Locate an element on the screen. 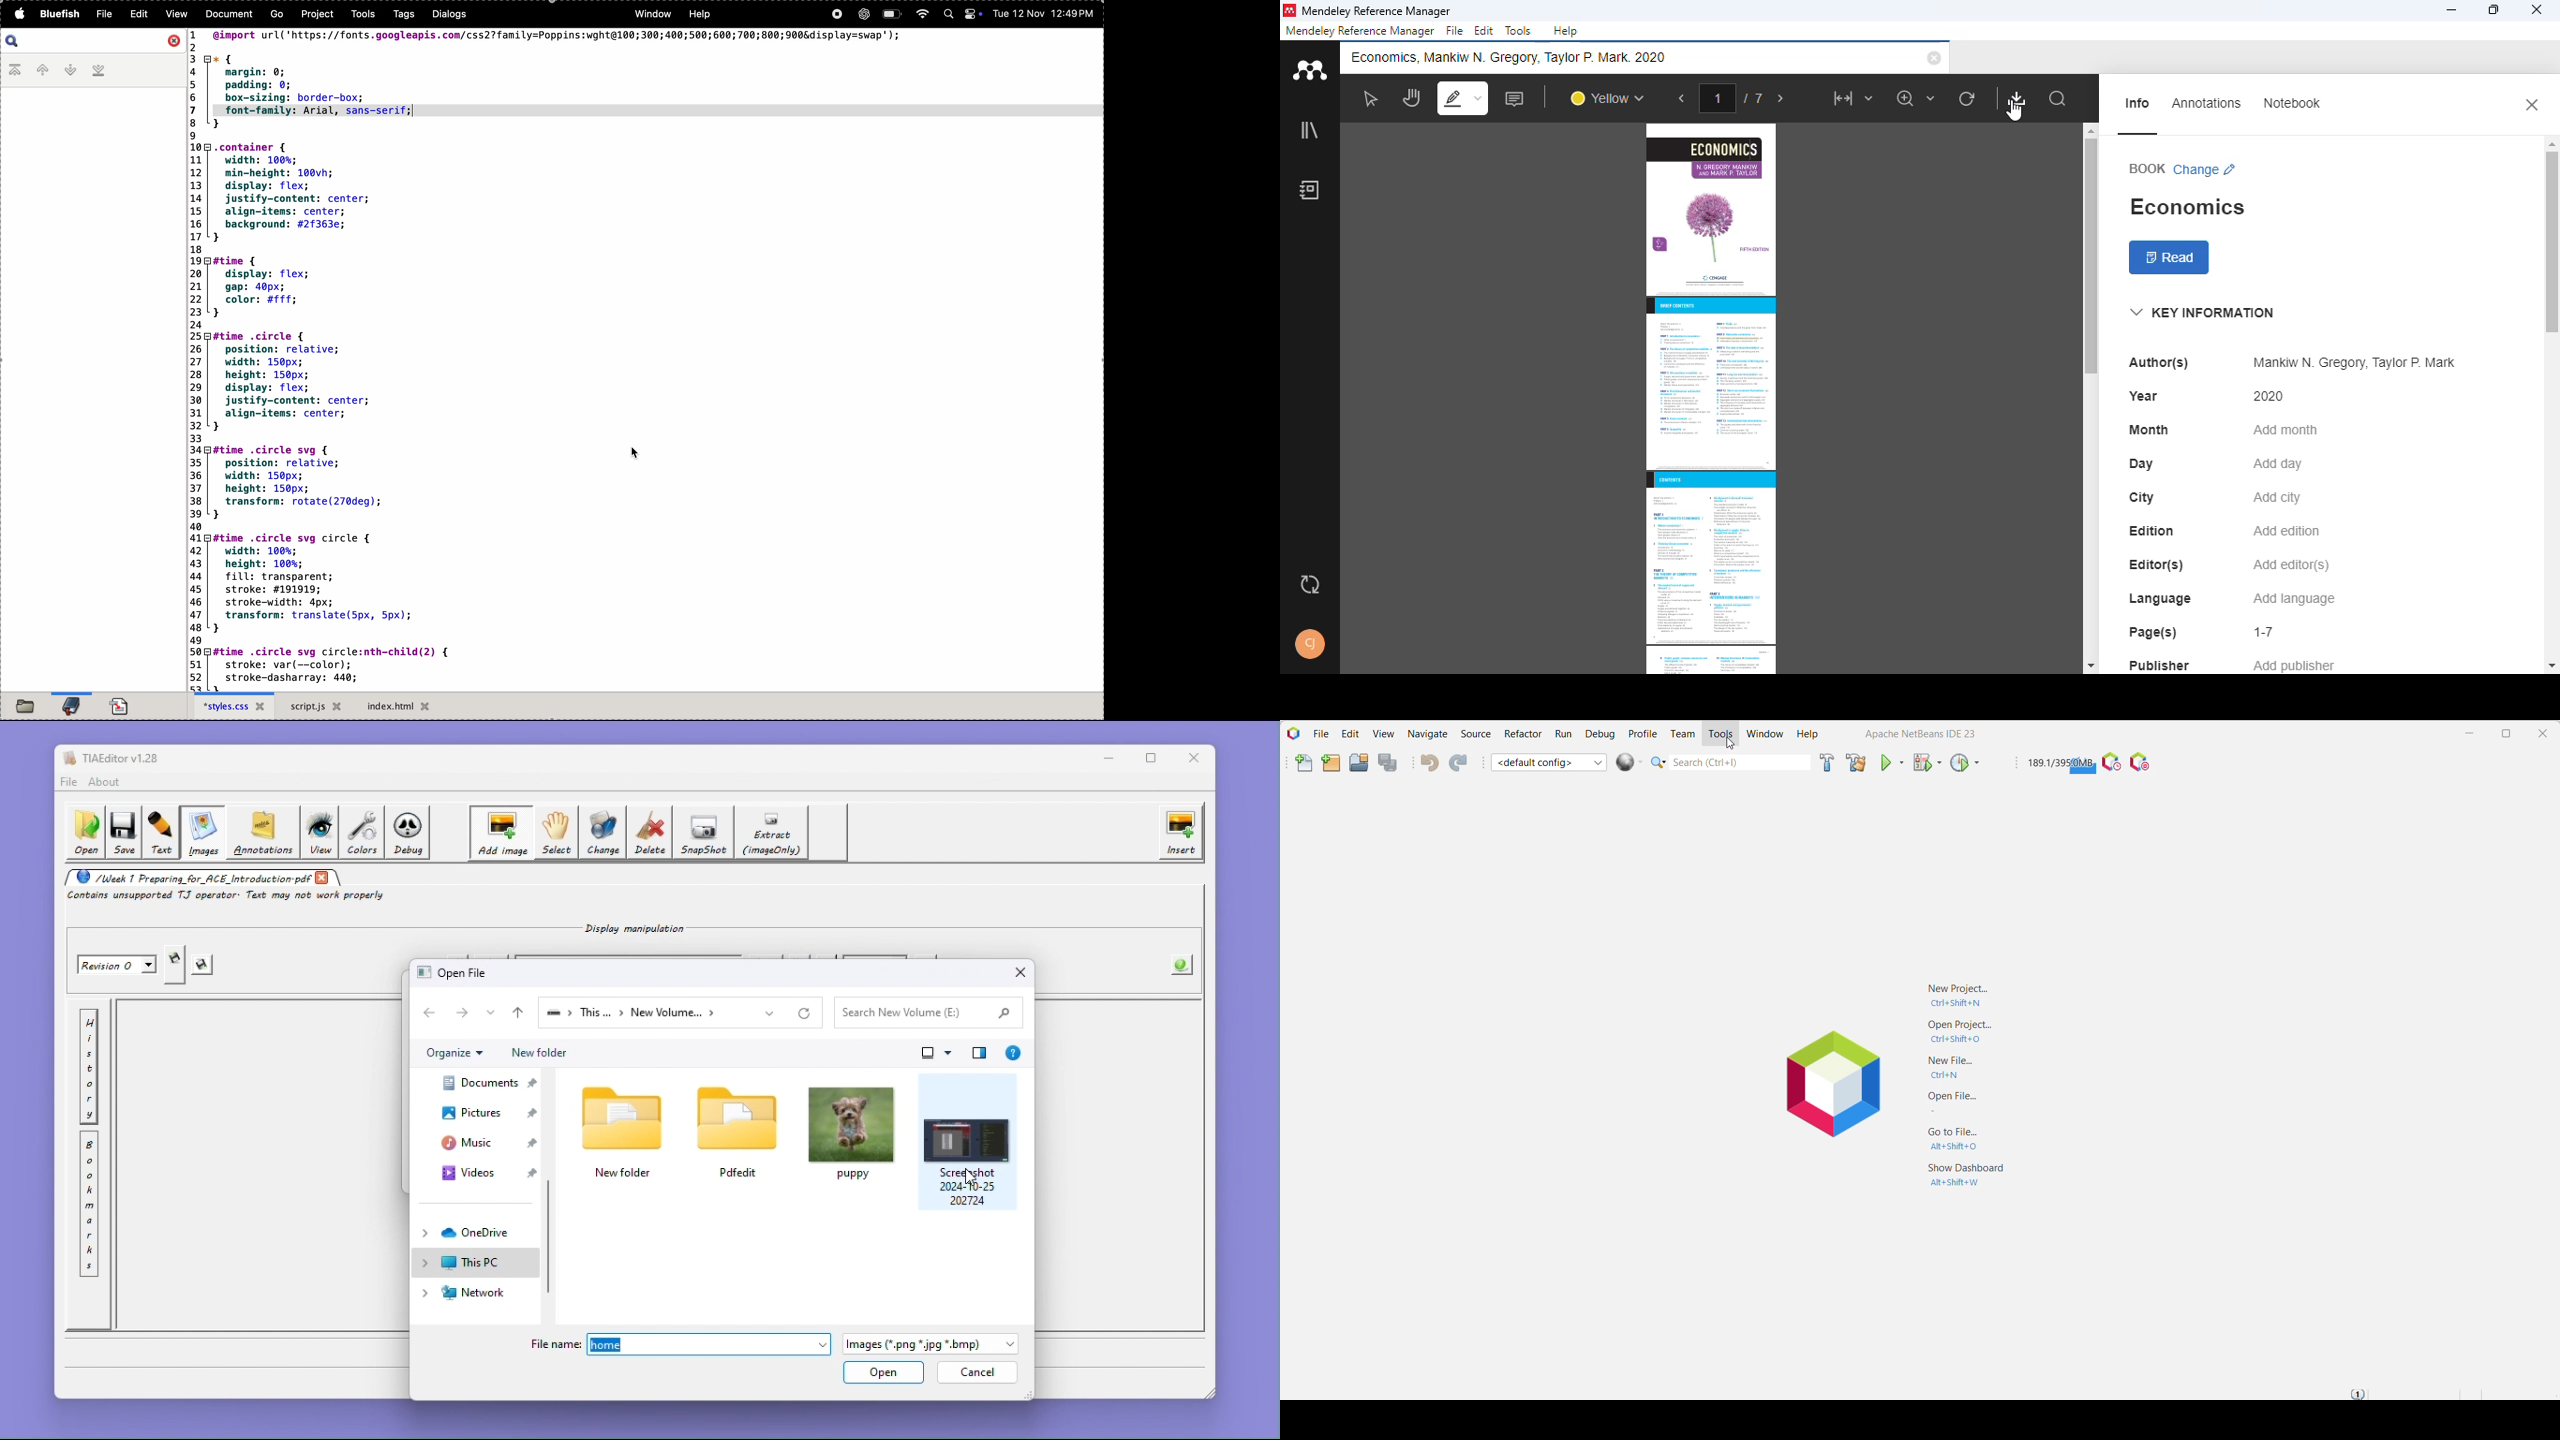  chatgpt is located at coordinates (862, 15).